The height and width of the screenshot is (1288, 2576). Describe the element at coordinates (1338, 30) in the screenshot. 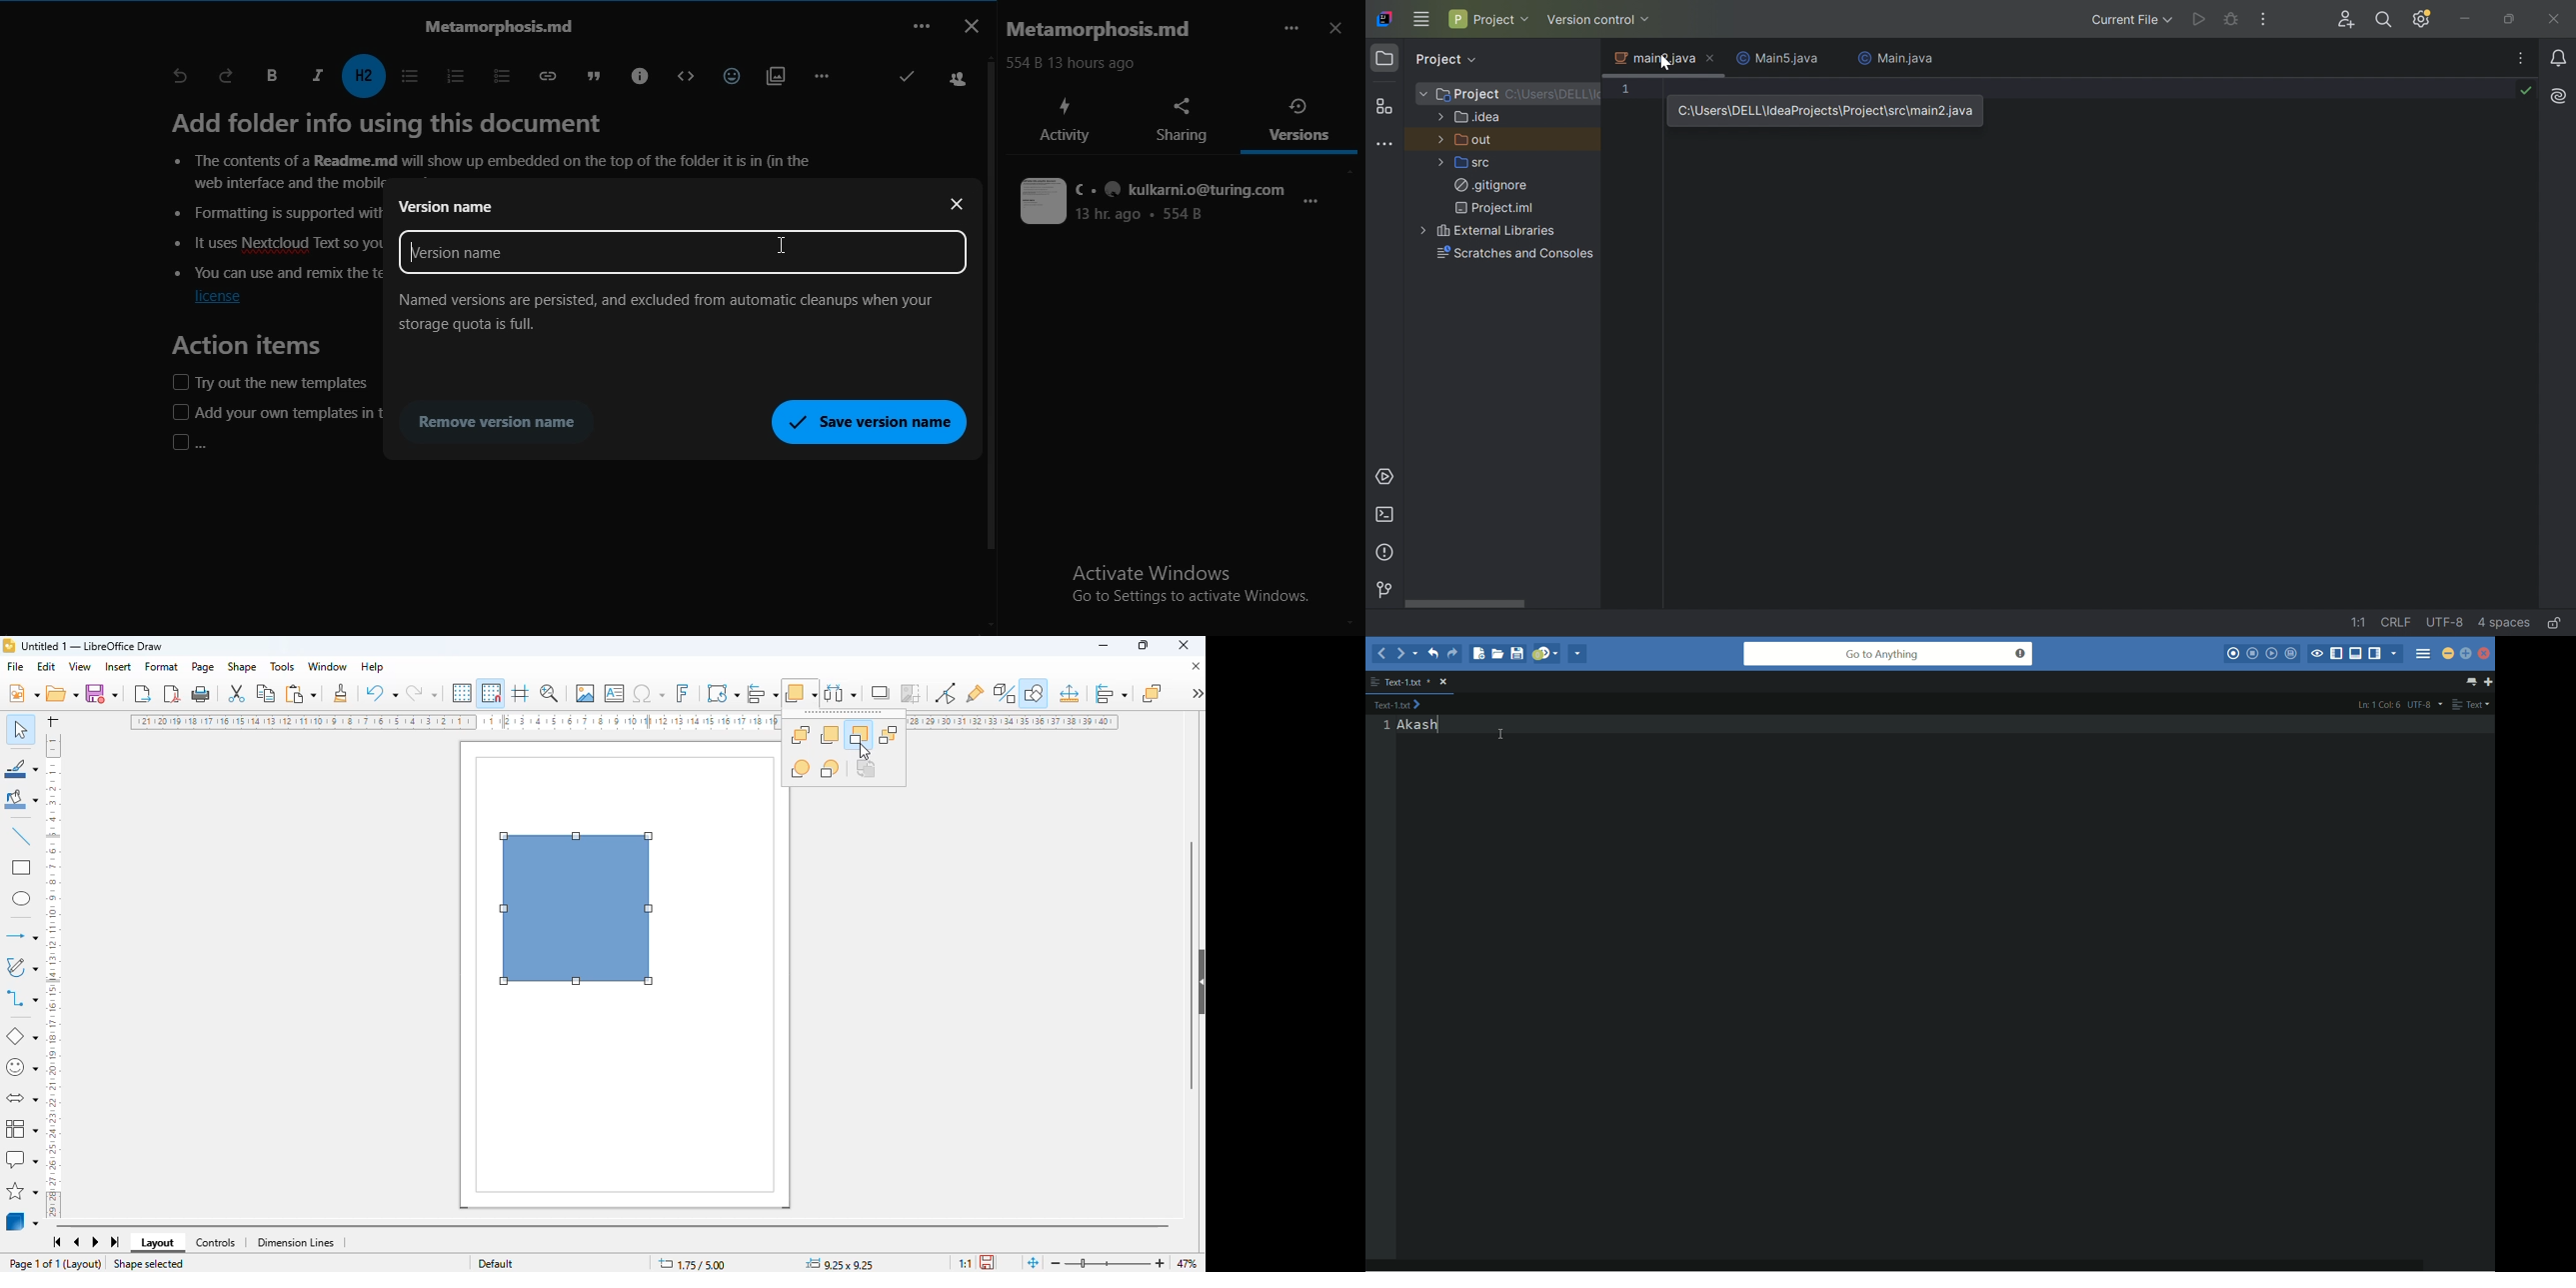

I see `close` at that location.